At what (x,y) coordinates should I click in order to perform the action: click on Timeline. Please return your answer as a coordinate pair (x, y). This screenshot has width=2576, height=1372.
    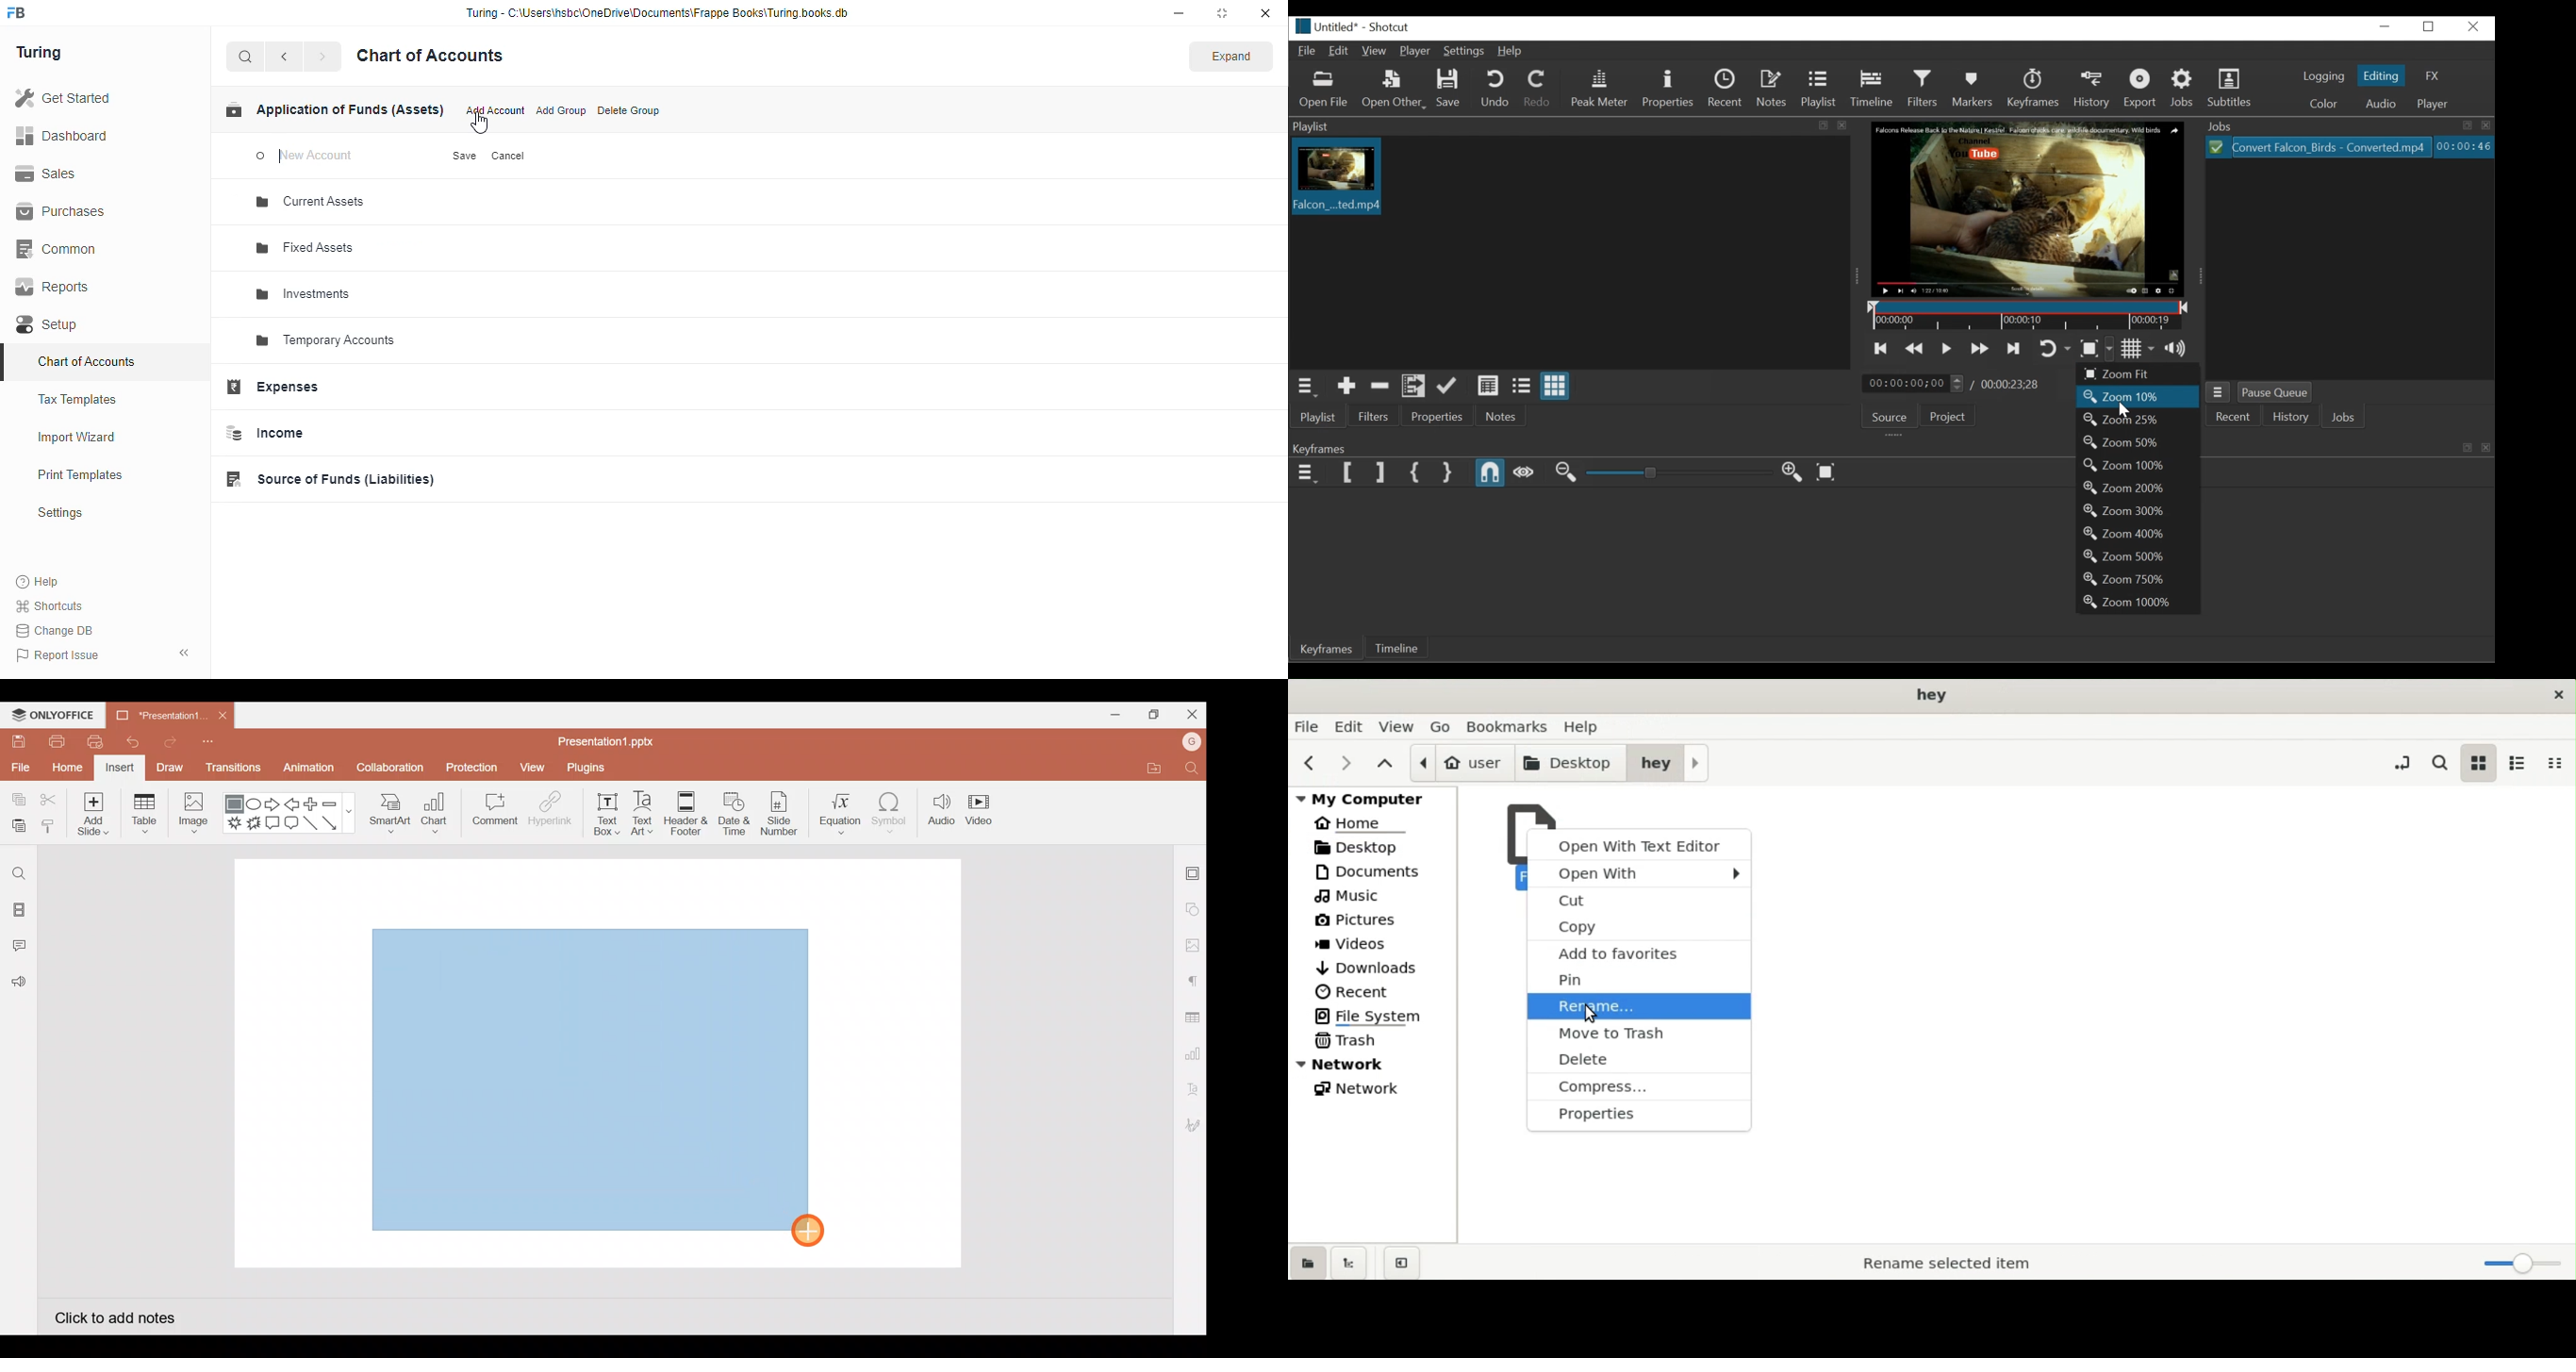
    Looking at the image, I should click on (1874, 89).